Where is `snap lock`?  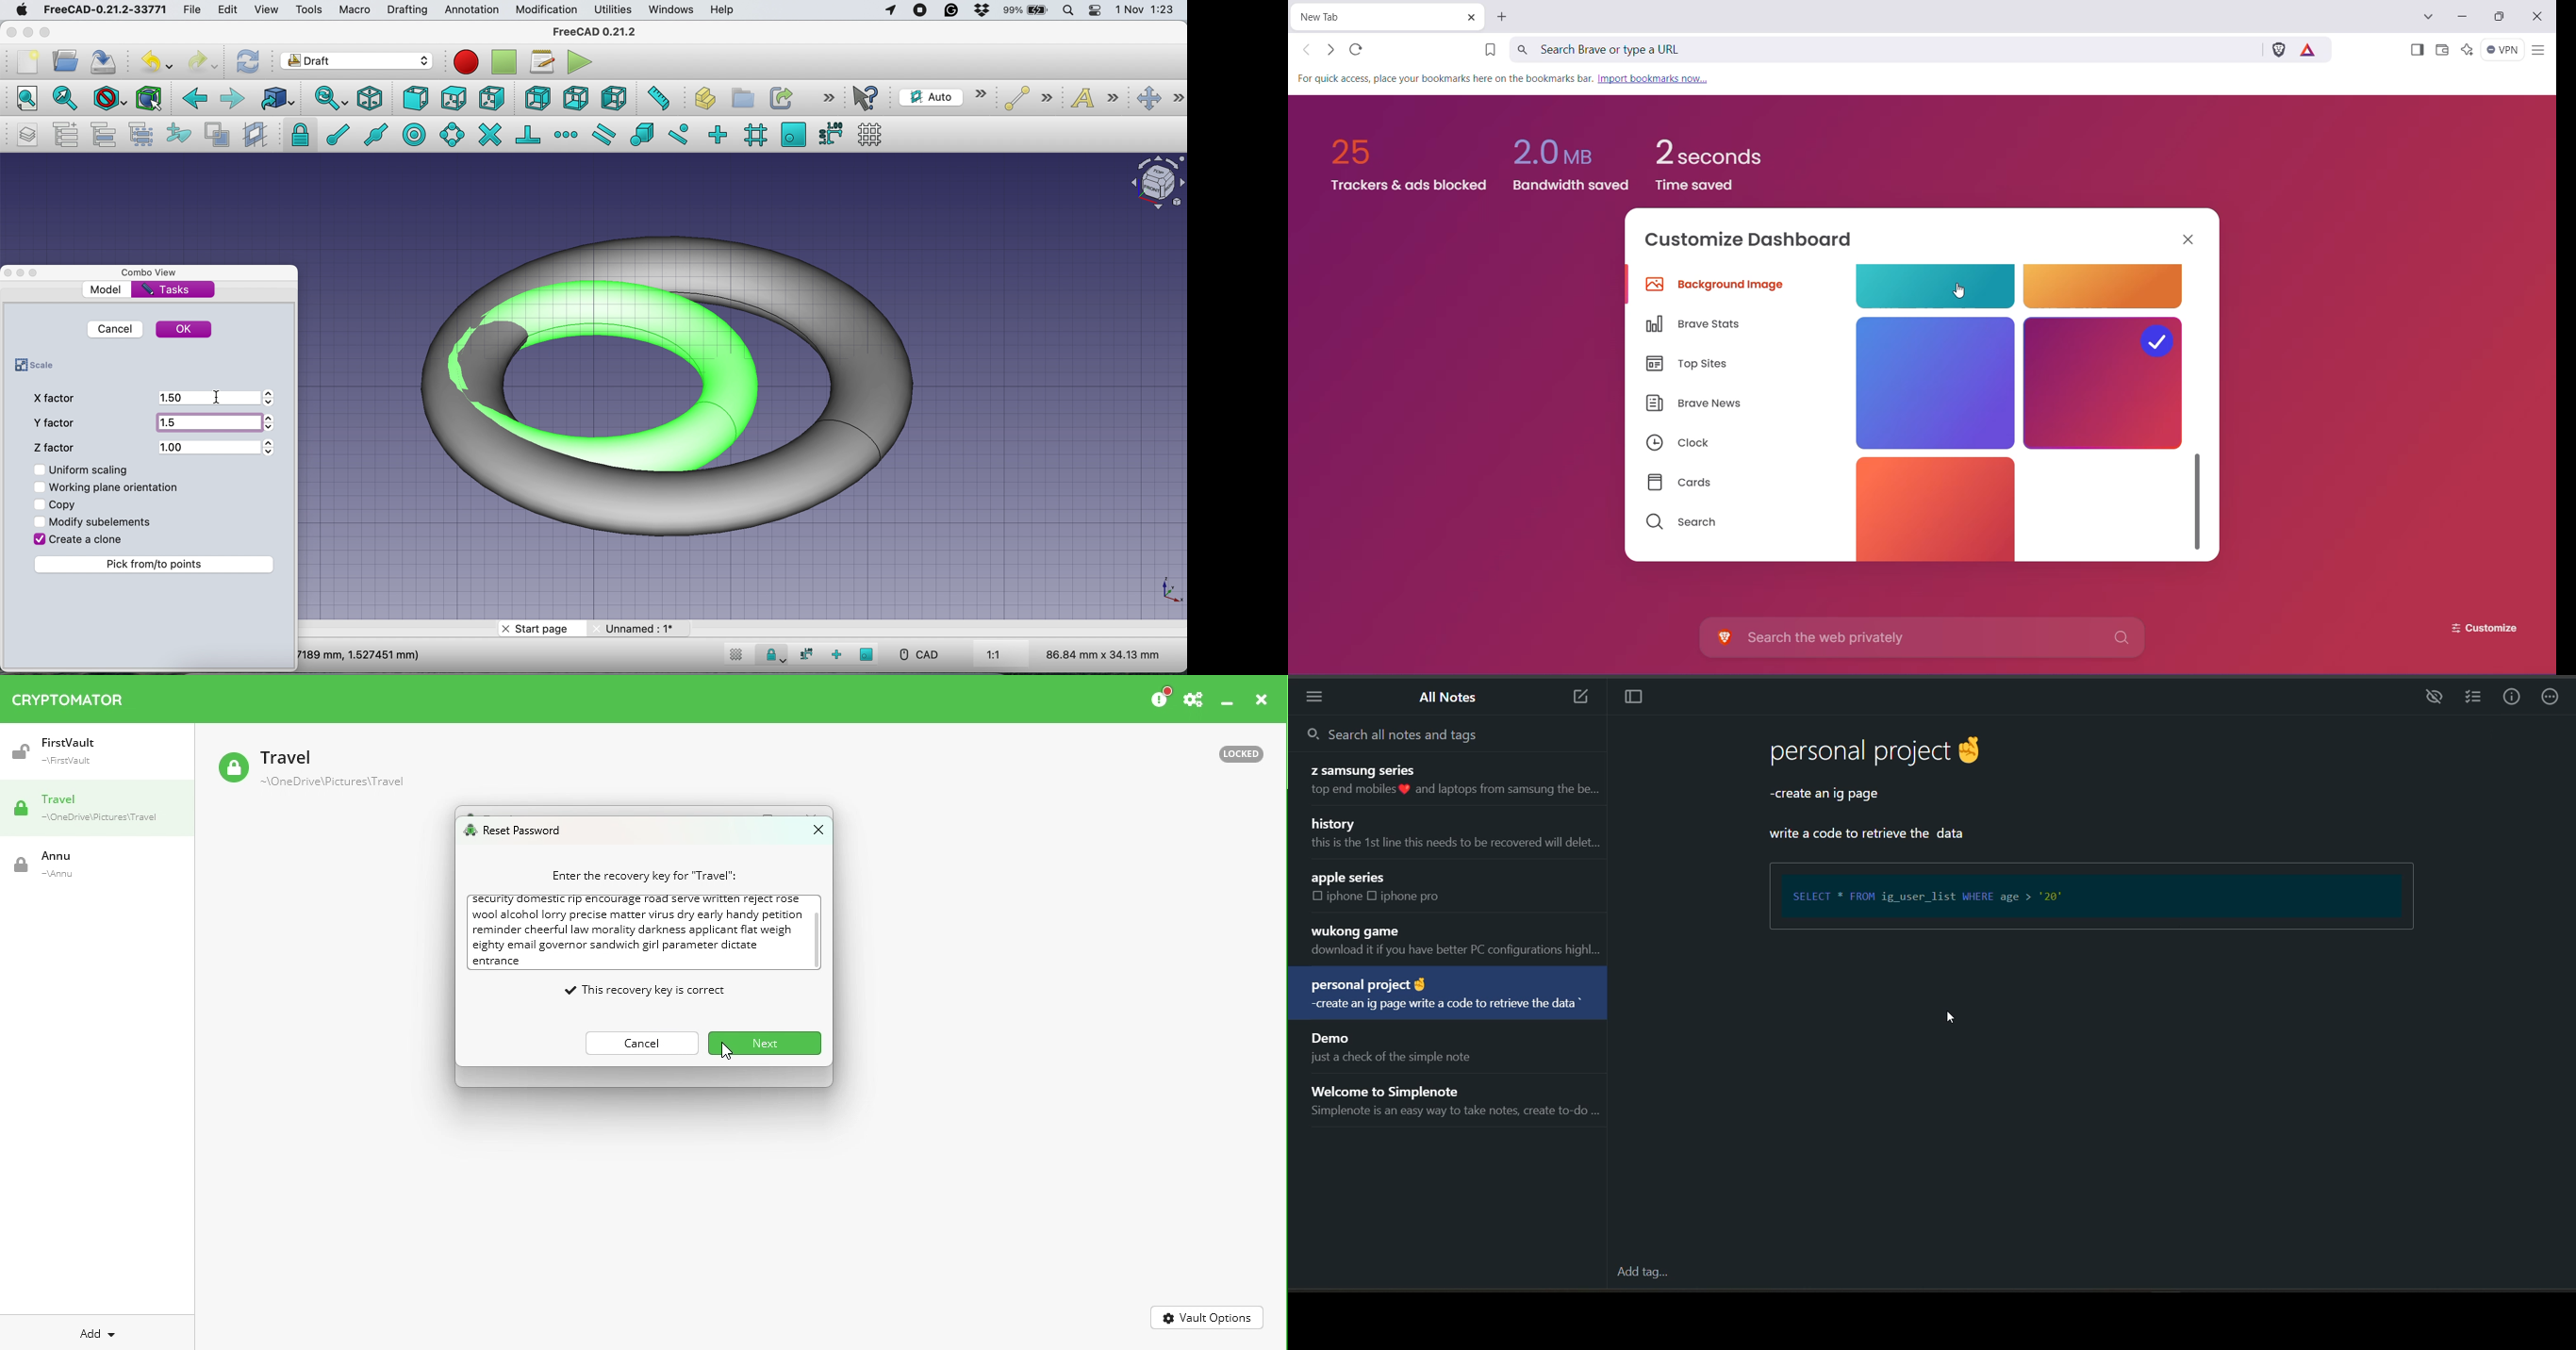
snap lock is located at coordinates (296, 135).